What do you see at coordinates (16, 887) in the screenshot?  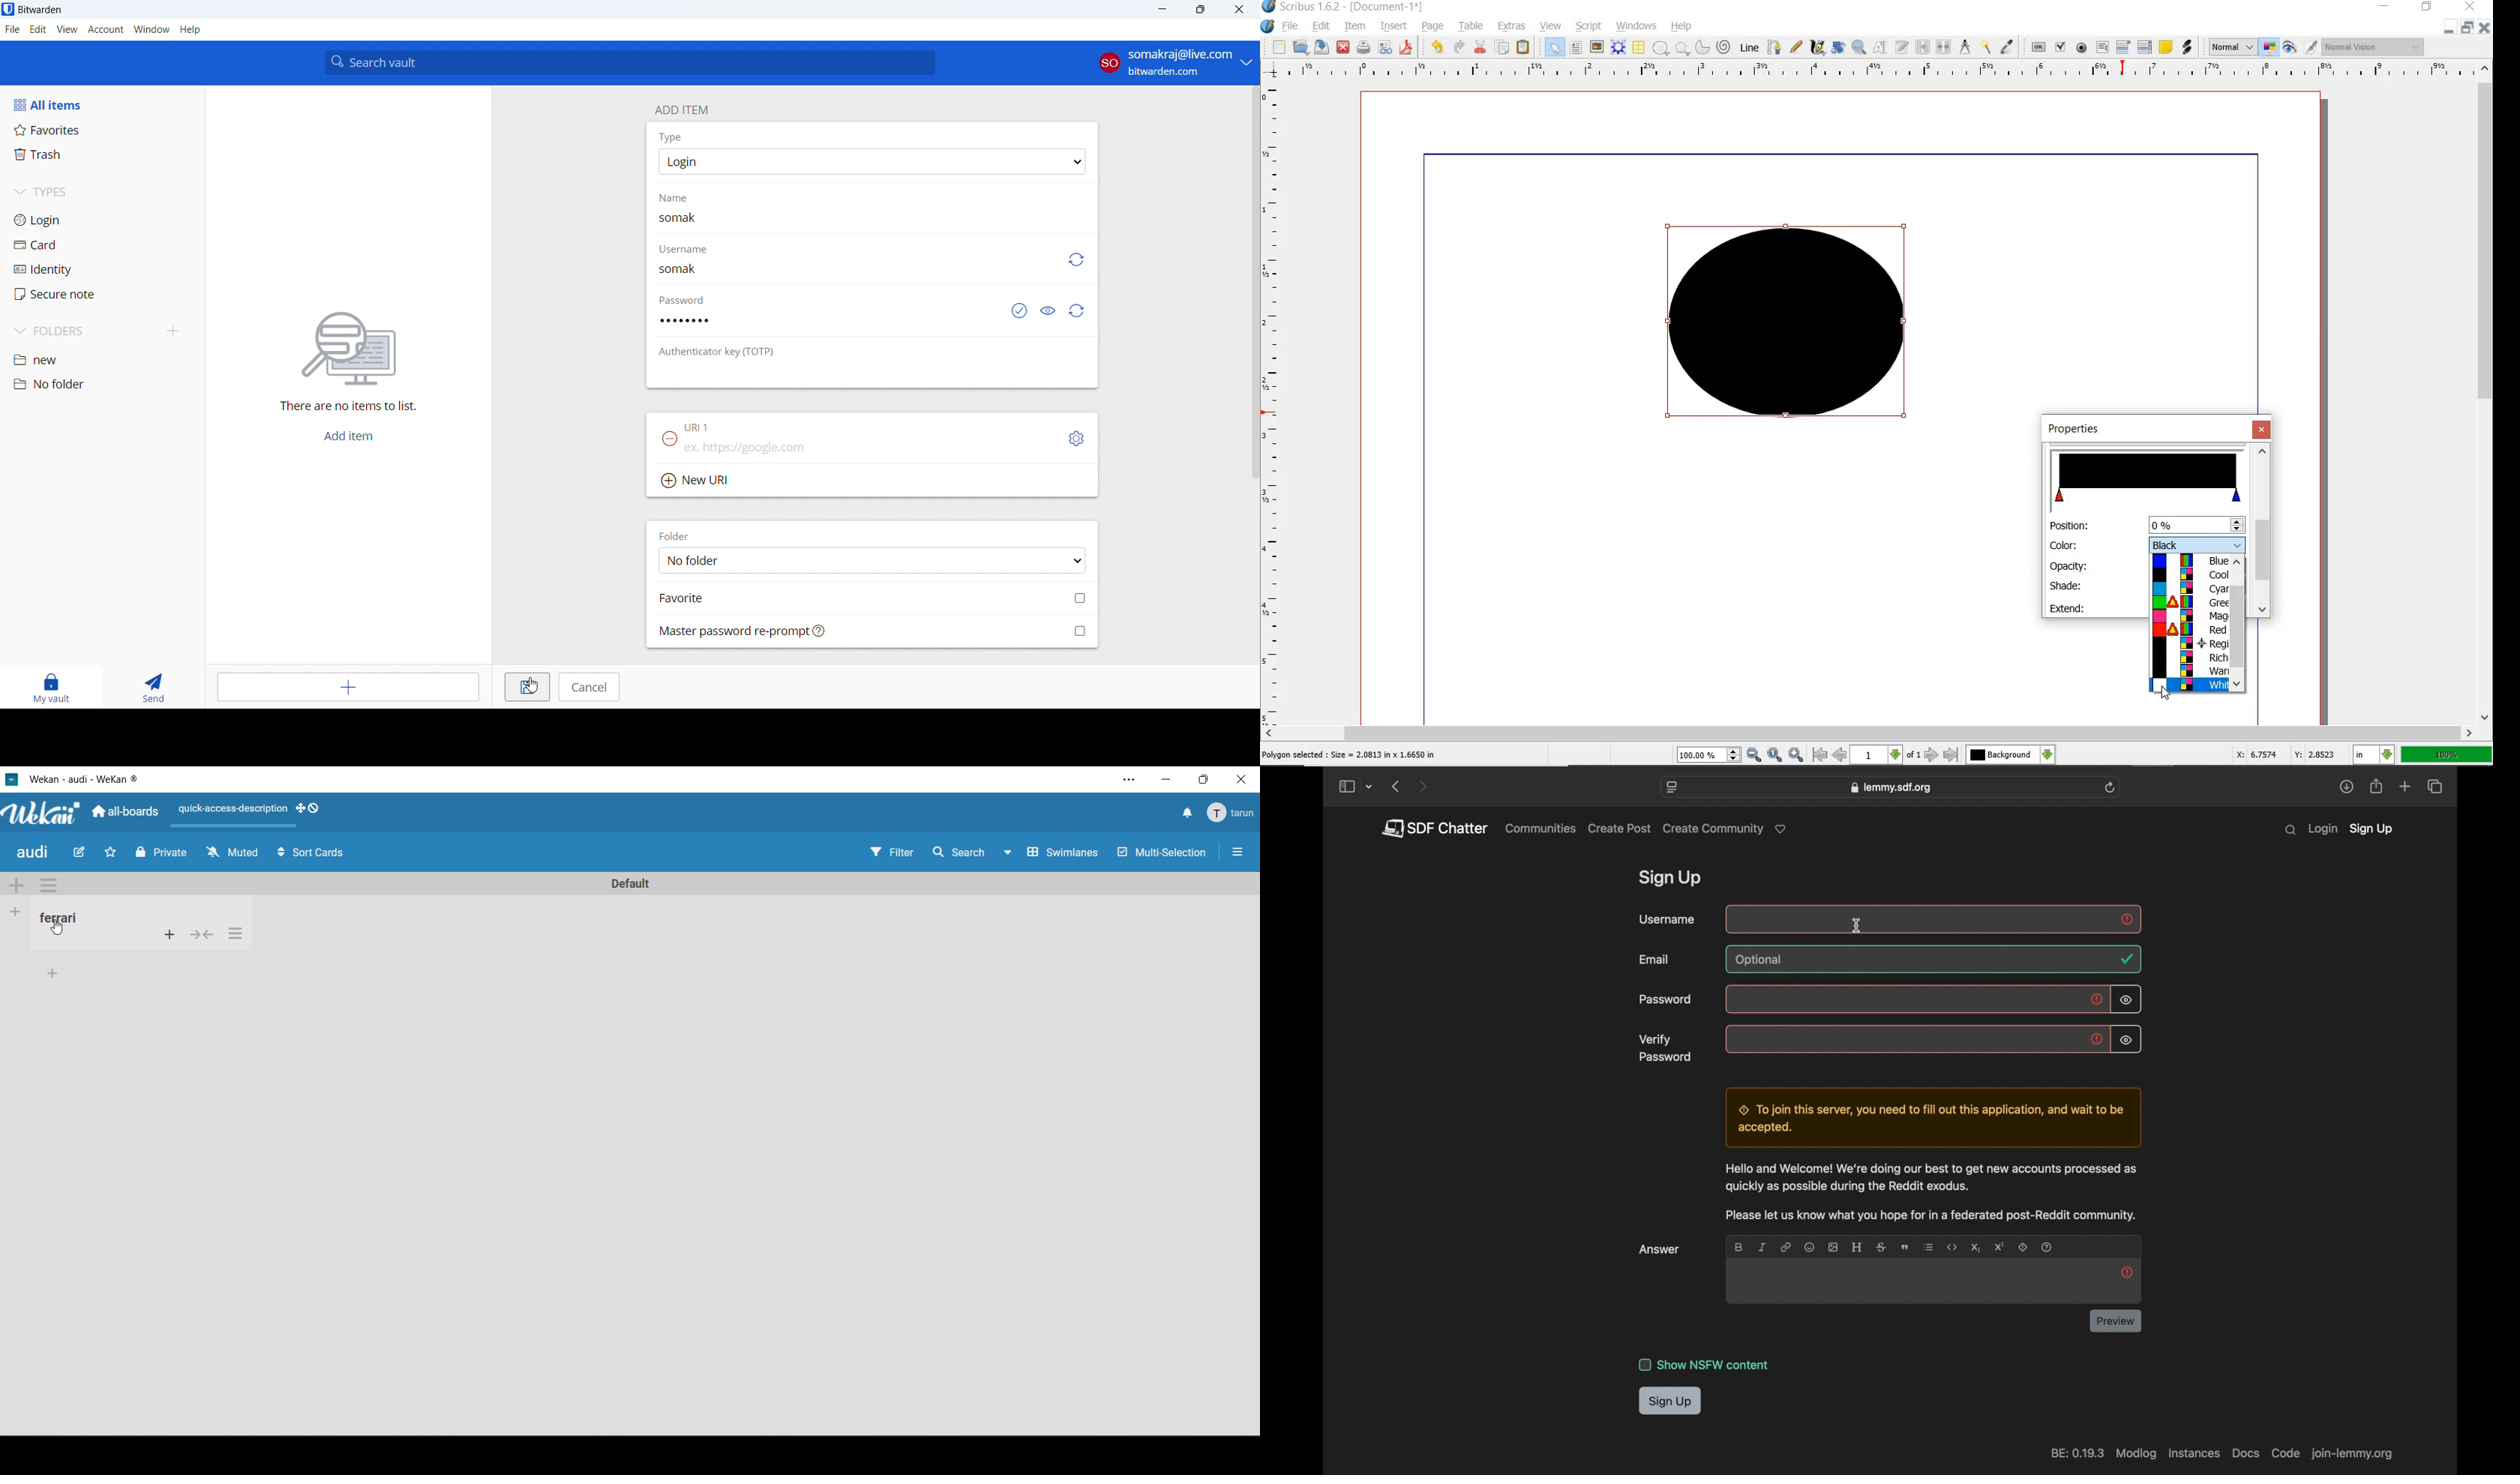 I see `add swimlane` at bounding box center [16, 887].